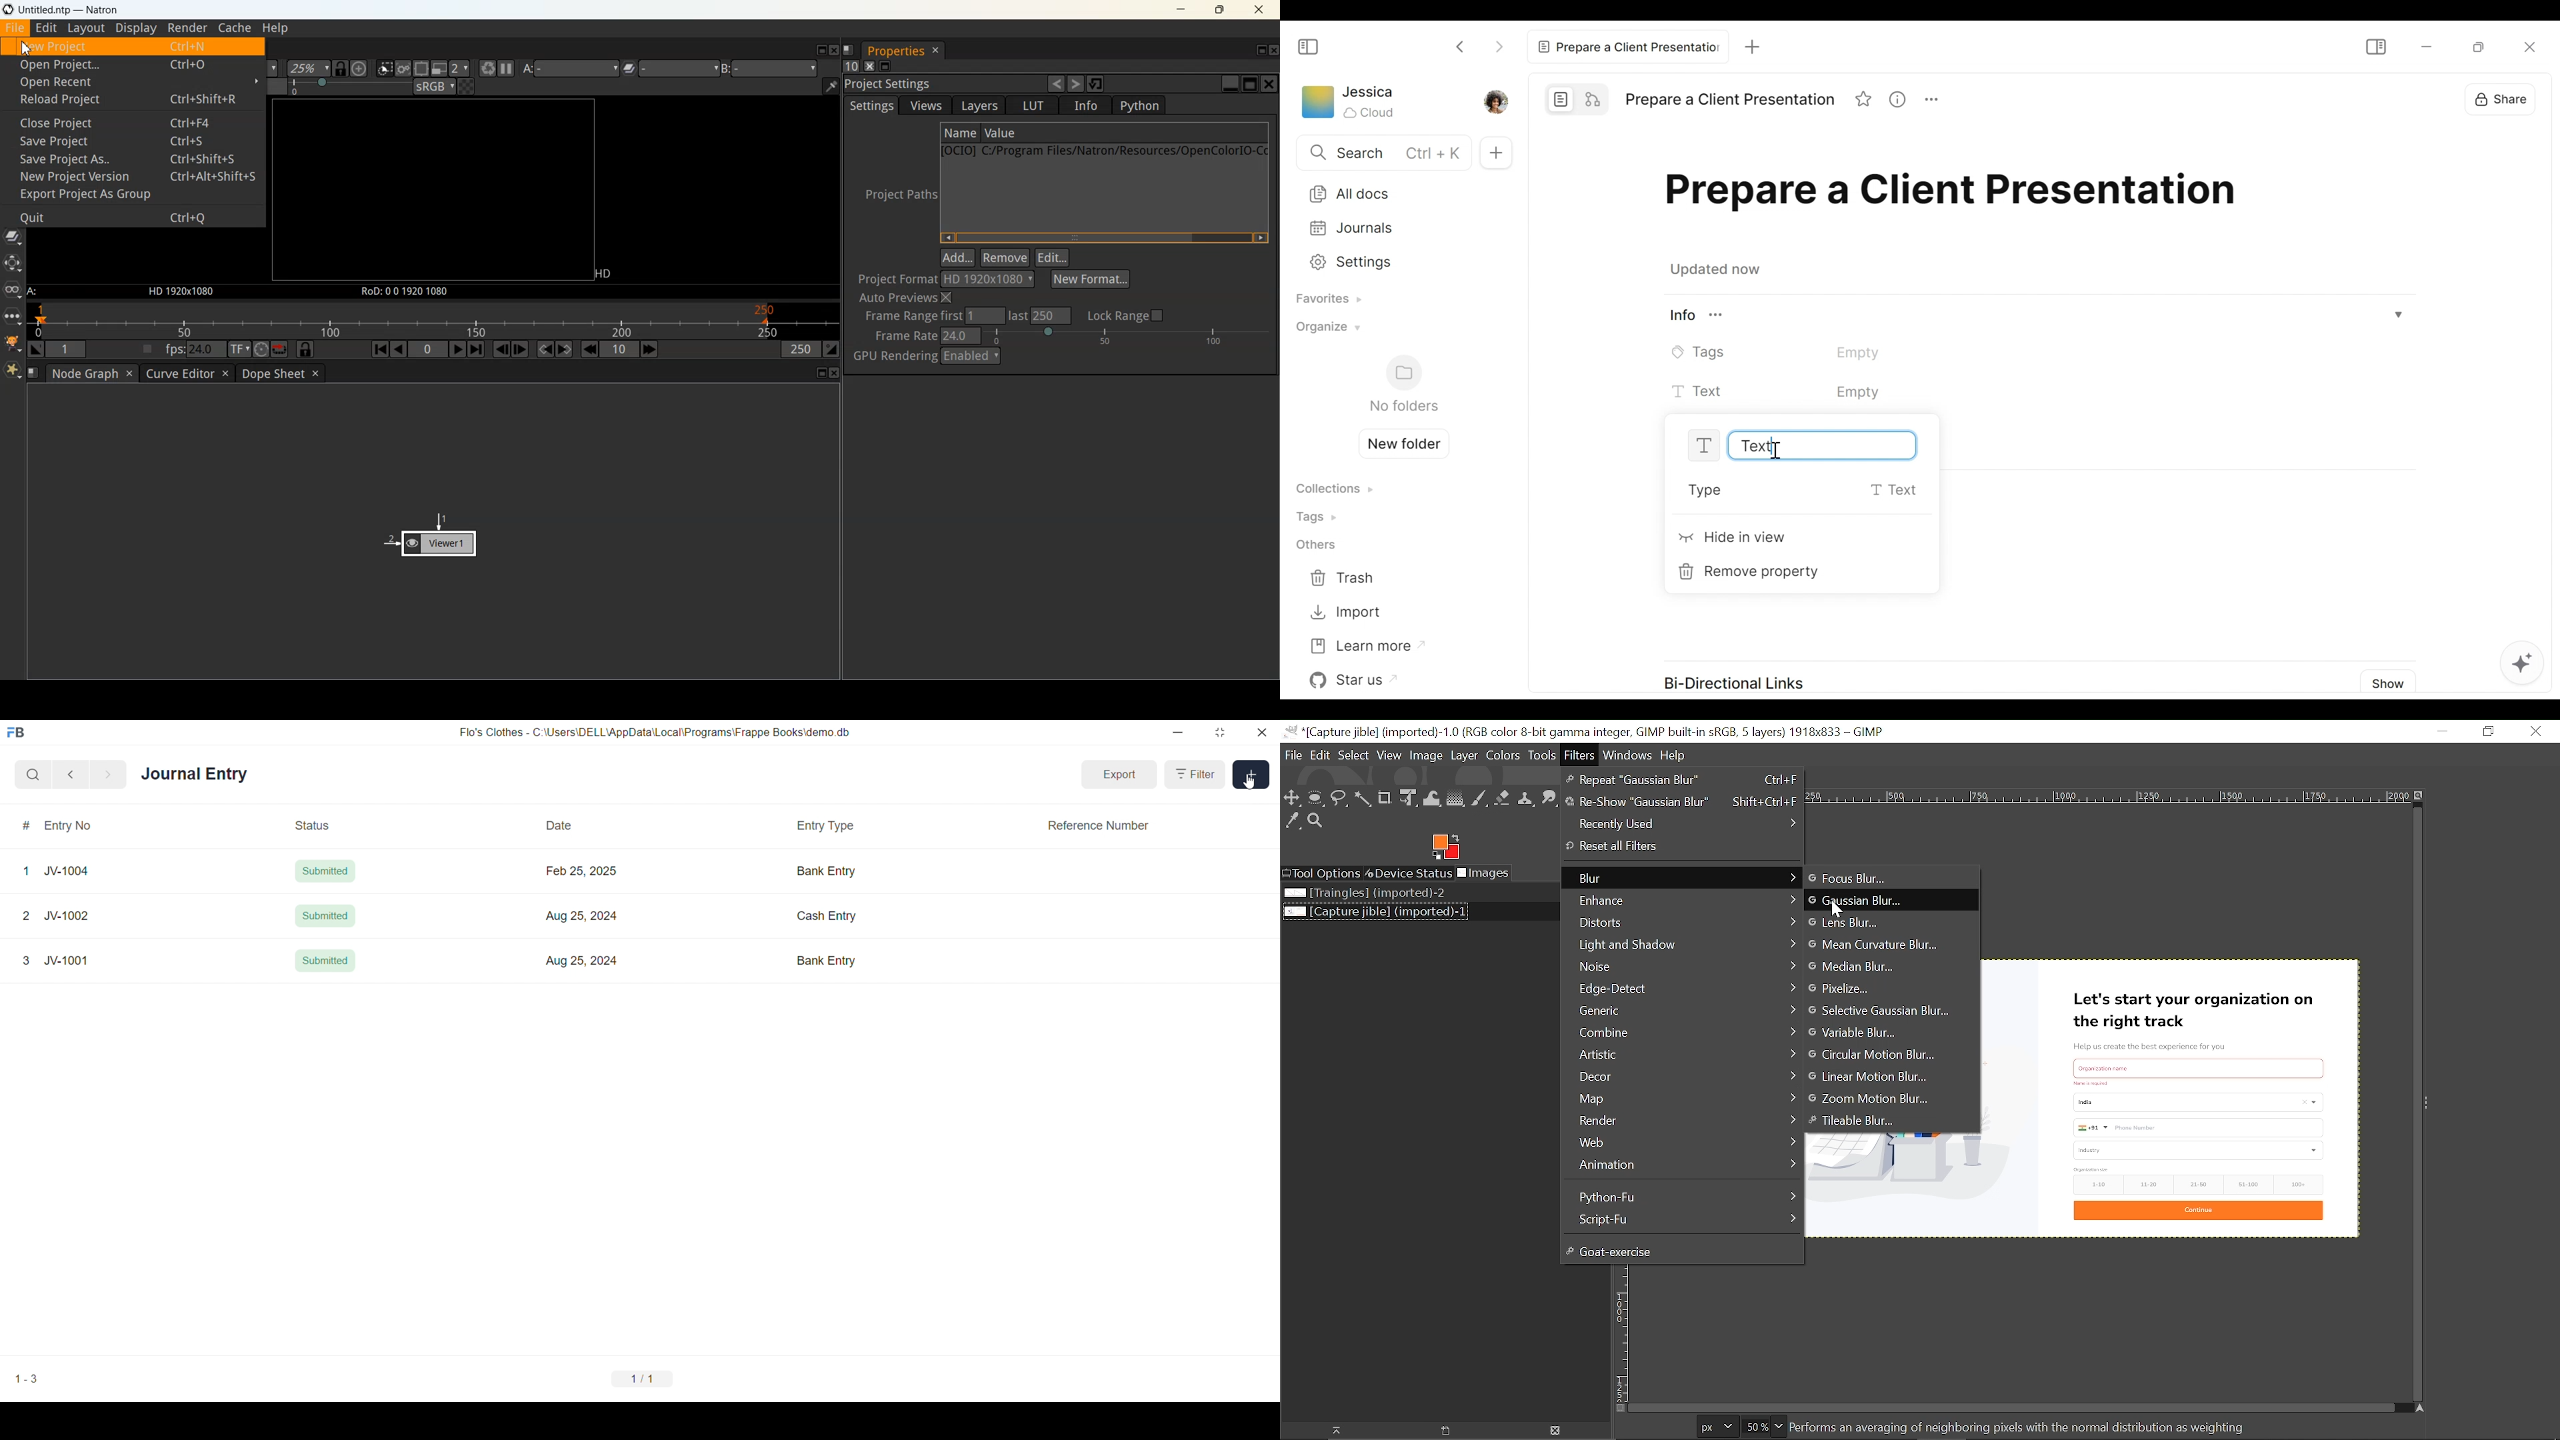 This screenshot has height=1456, width=2576. Describe the element at coordinates (326, 917) in the screenshot. I see `Submitted` at that location.